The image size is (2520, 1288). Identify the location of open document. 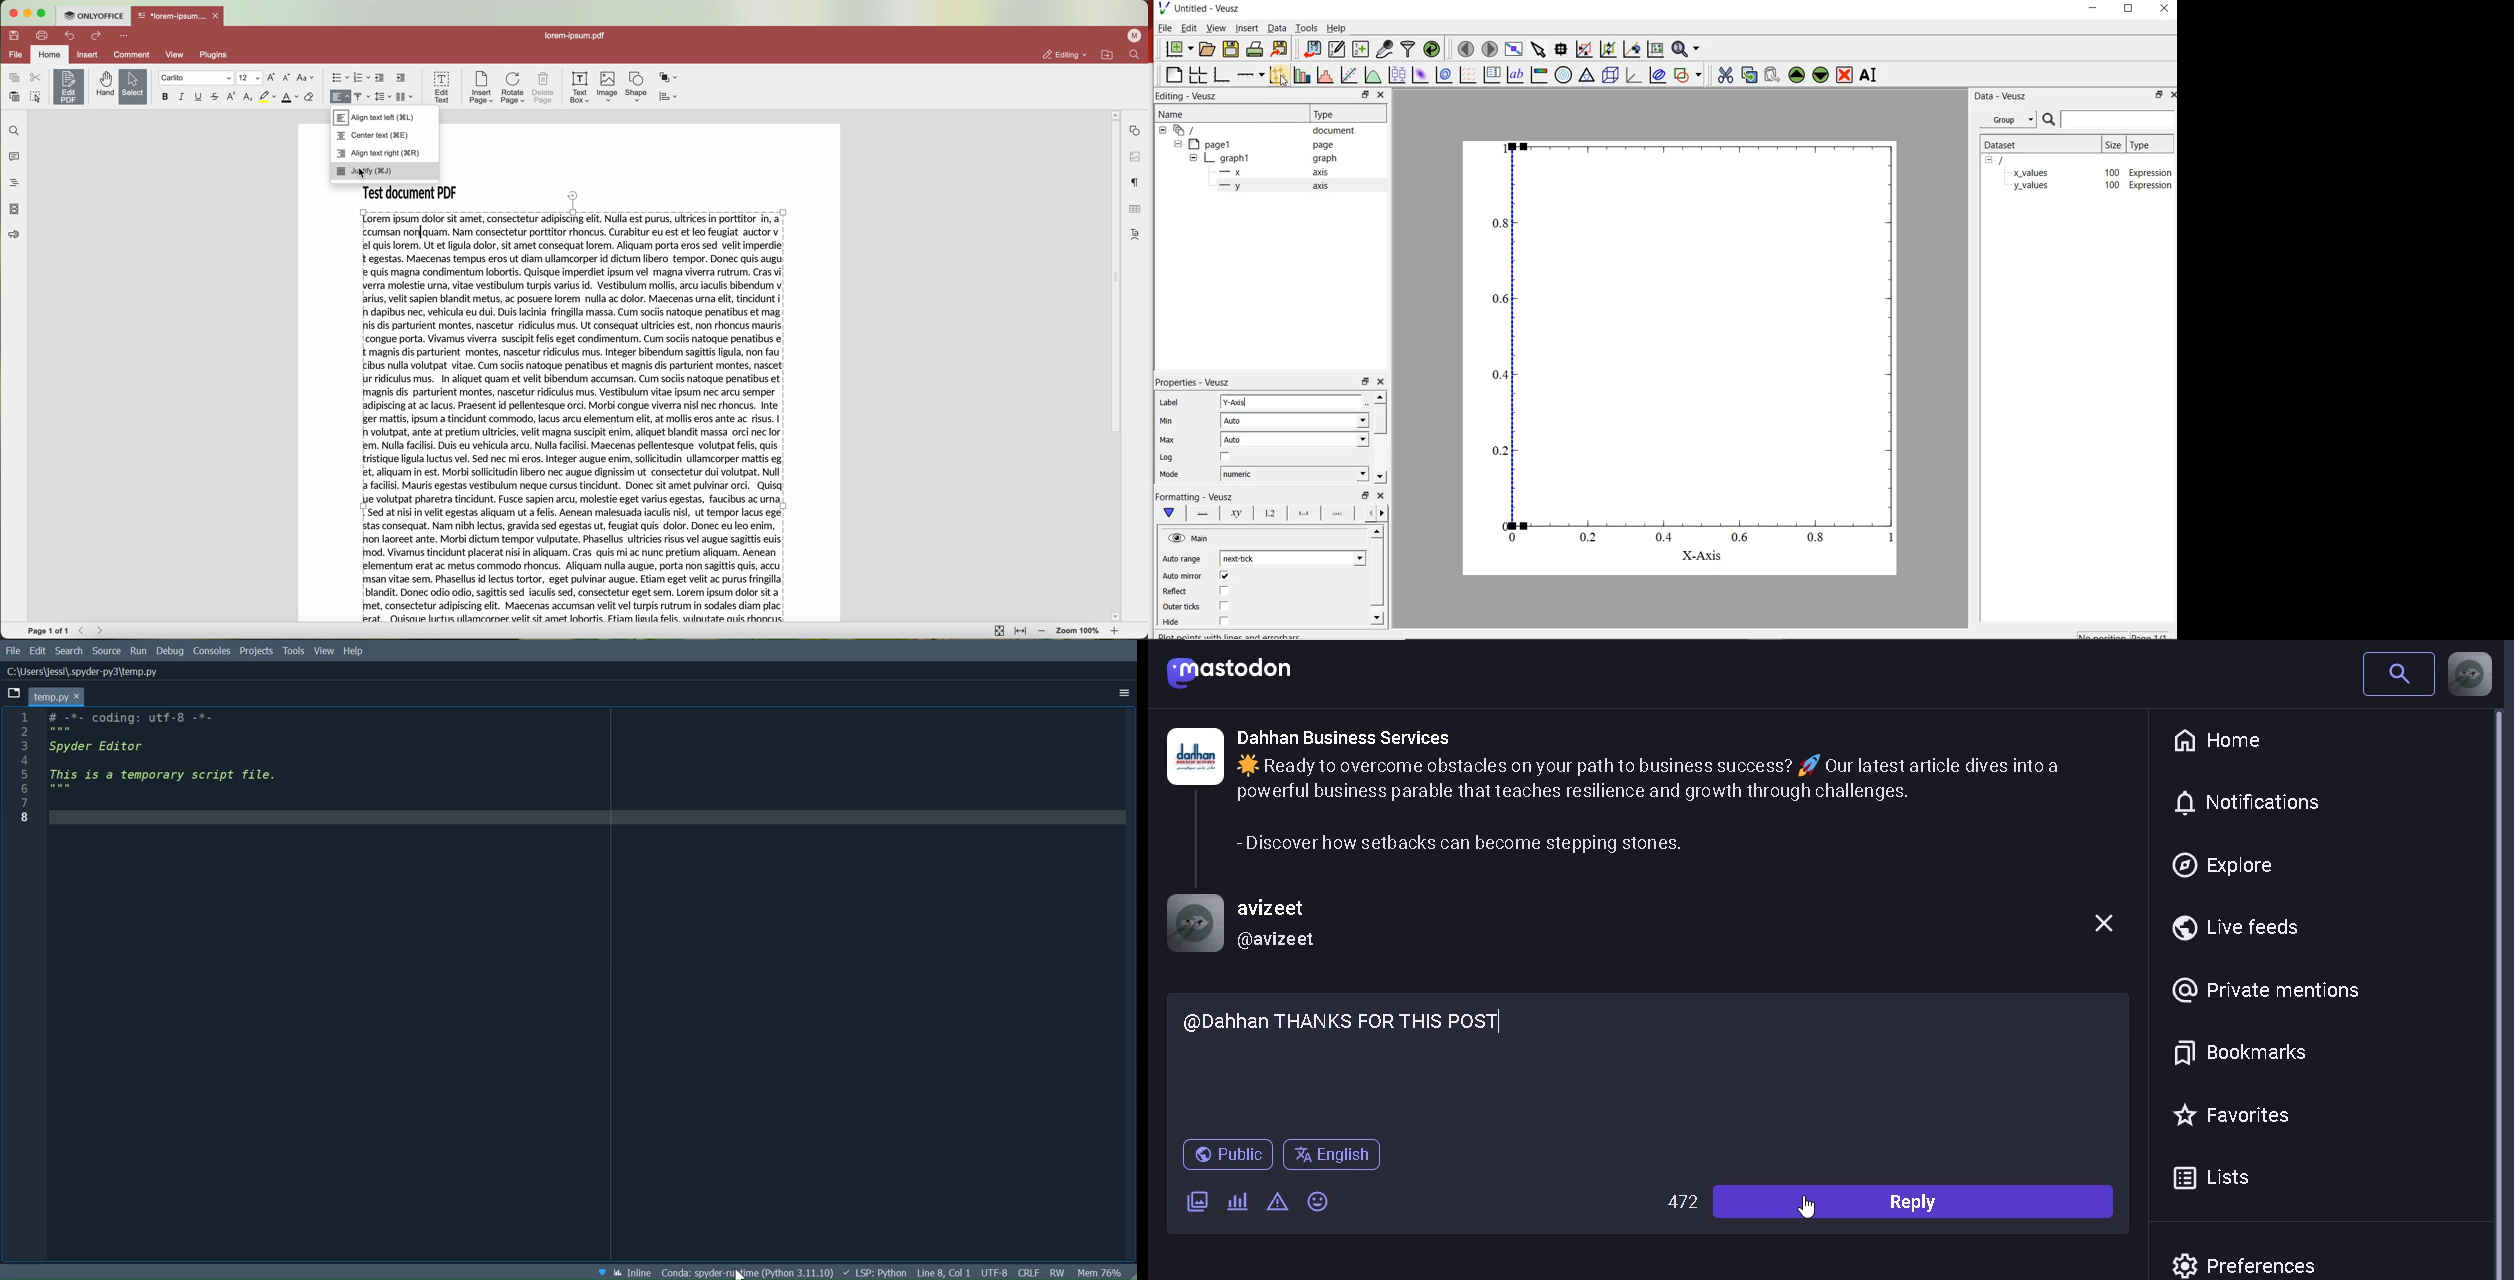
(1208, 48).